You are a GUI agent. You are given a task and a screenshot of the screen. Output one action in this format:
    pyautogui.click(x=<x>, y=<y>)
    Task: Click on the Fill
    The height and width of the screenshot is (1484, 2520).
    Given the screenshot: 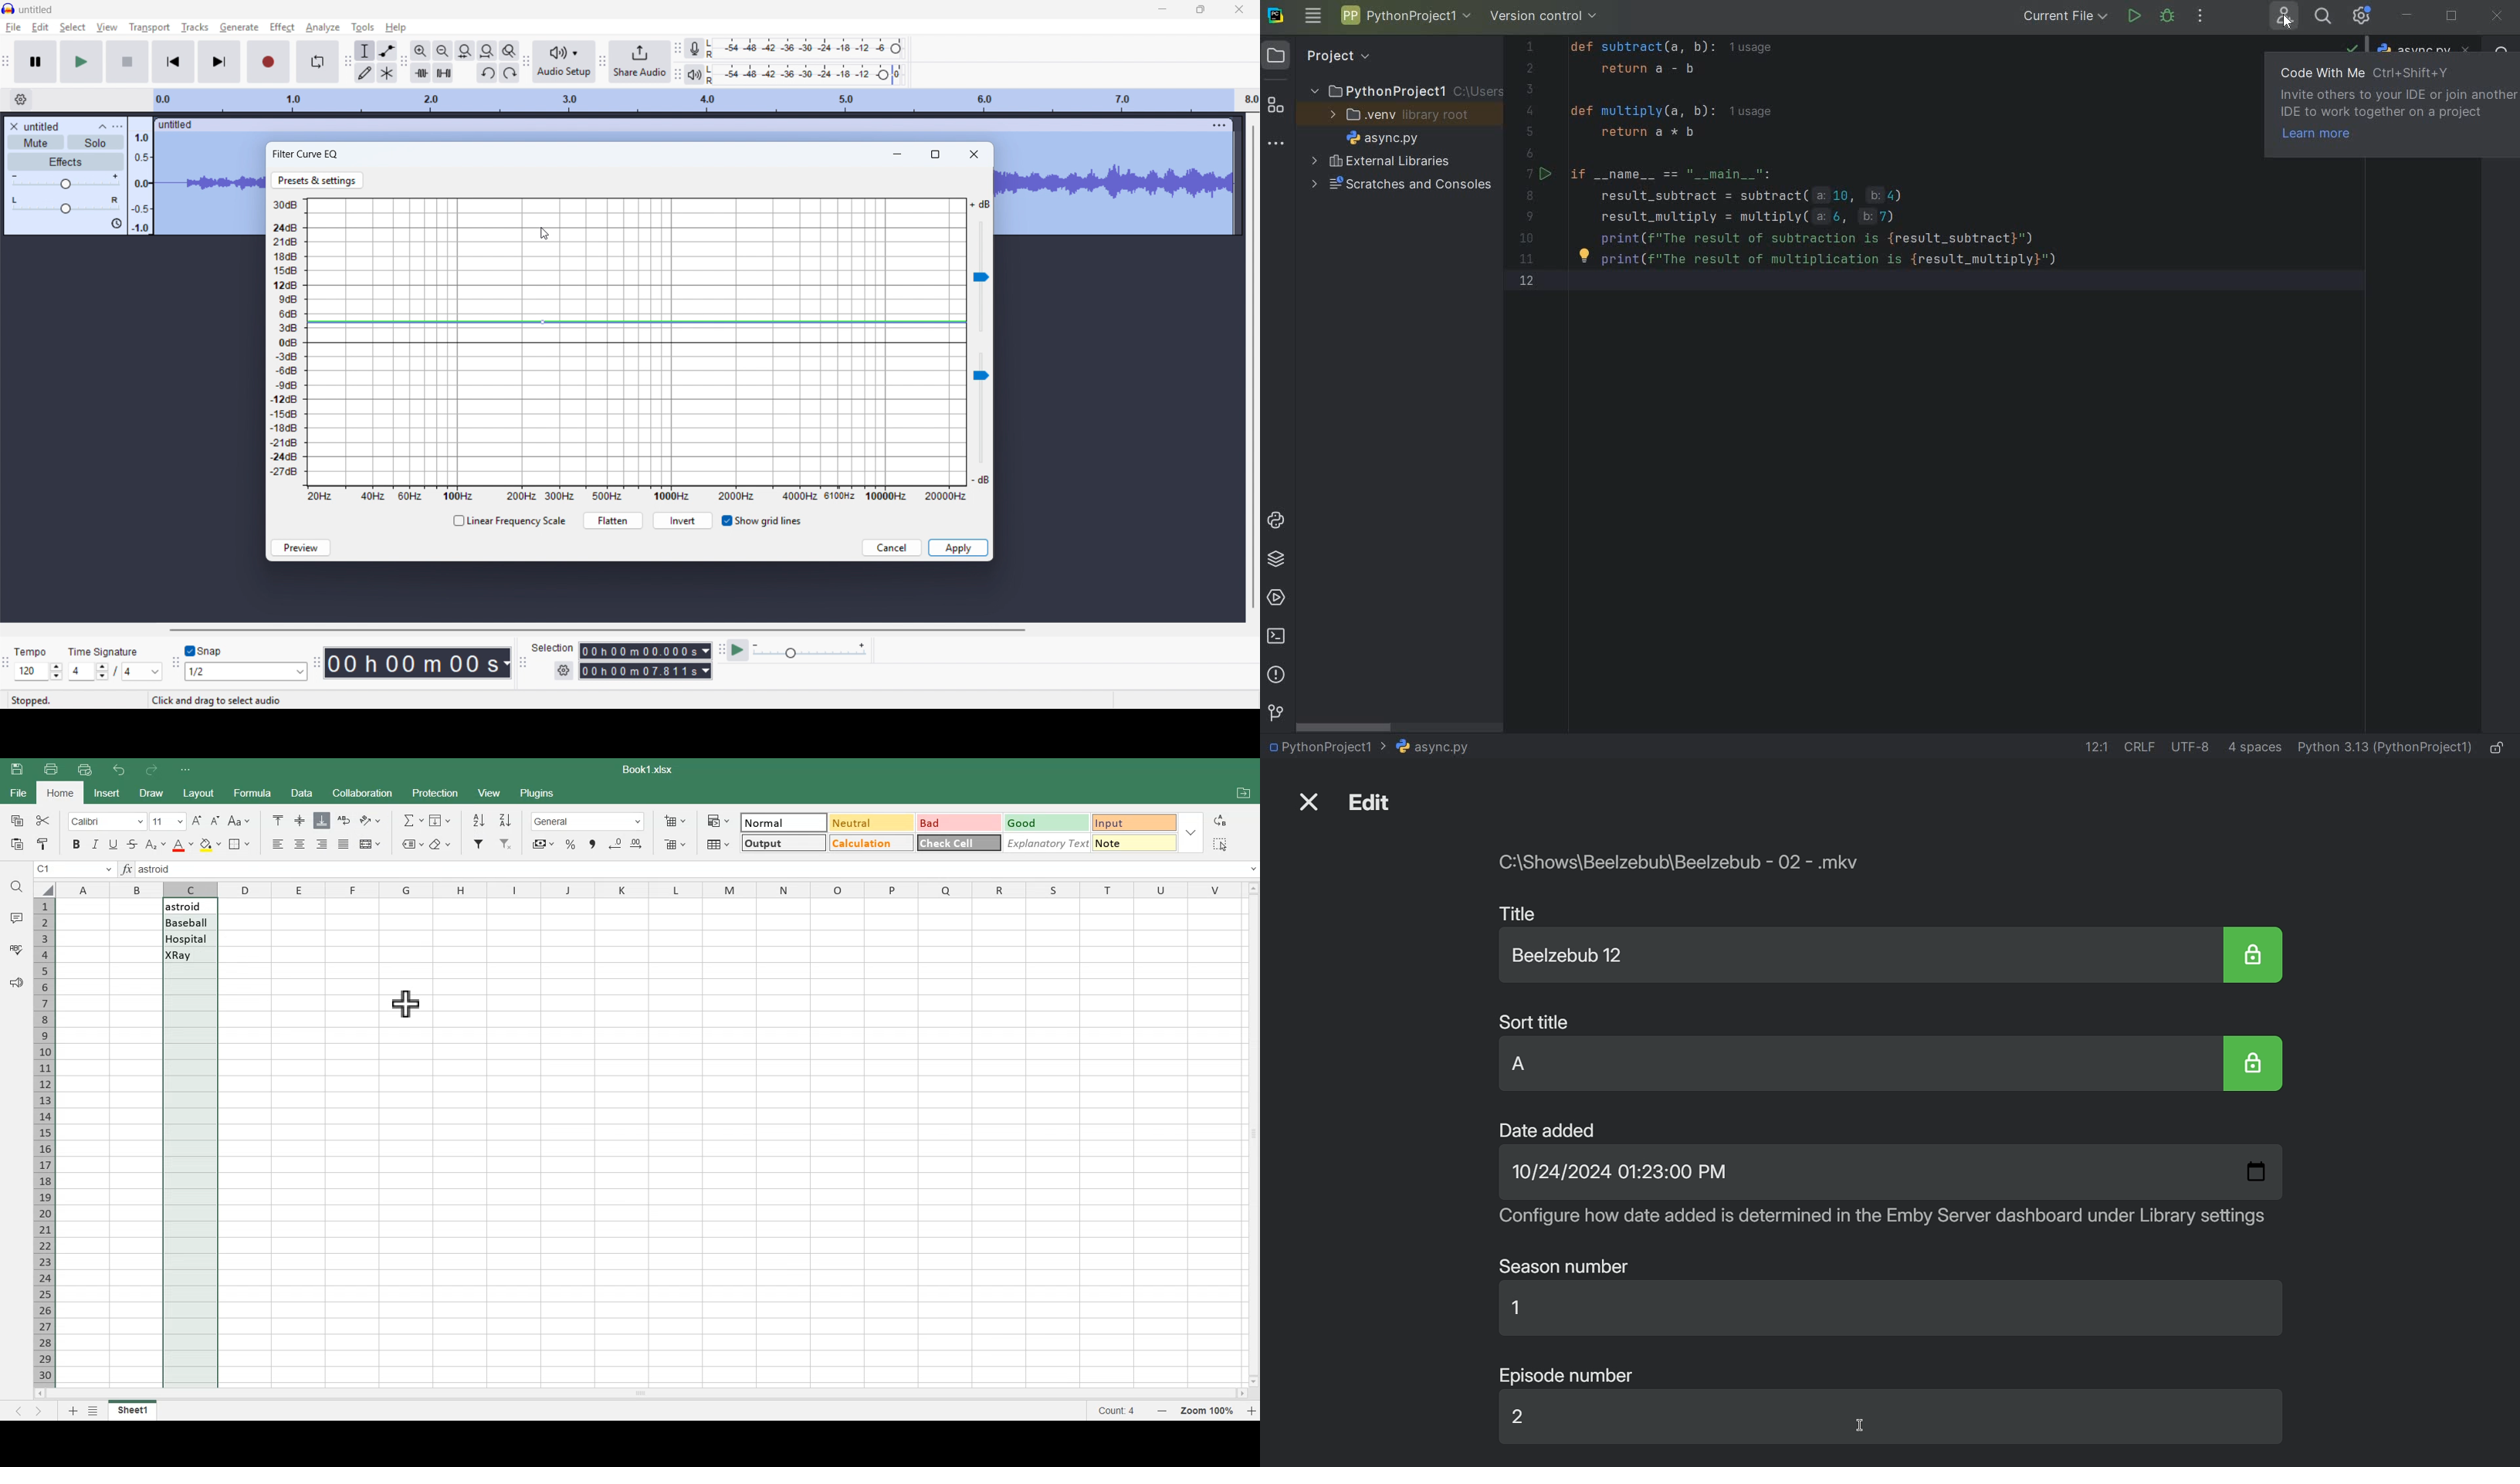 What is the action you would take?
    pyautogui.click(x=442, y=820)
    